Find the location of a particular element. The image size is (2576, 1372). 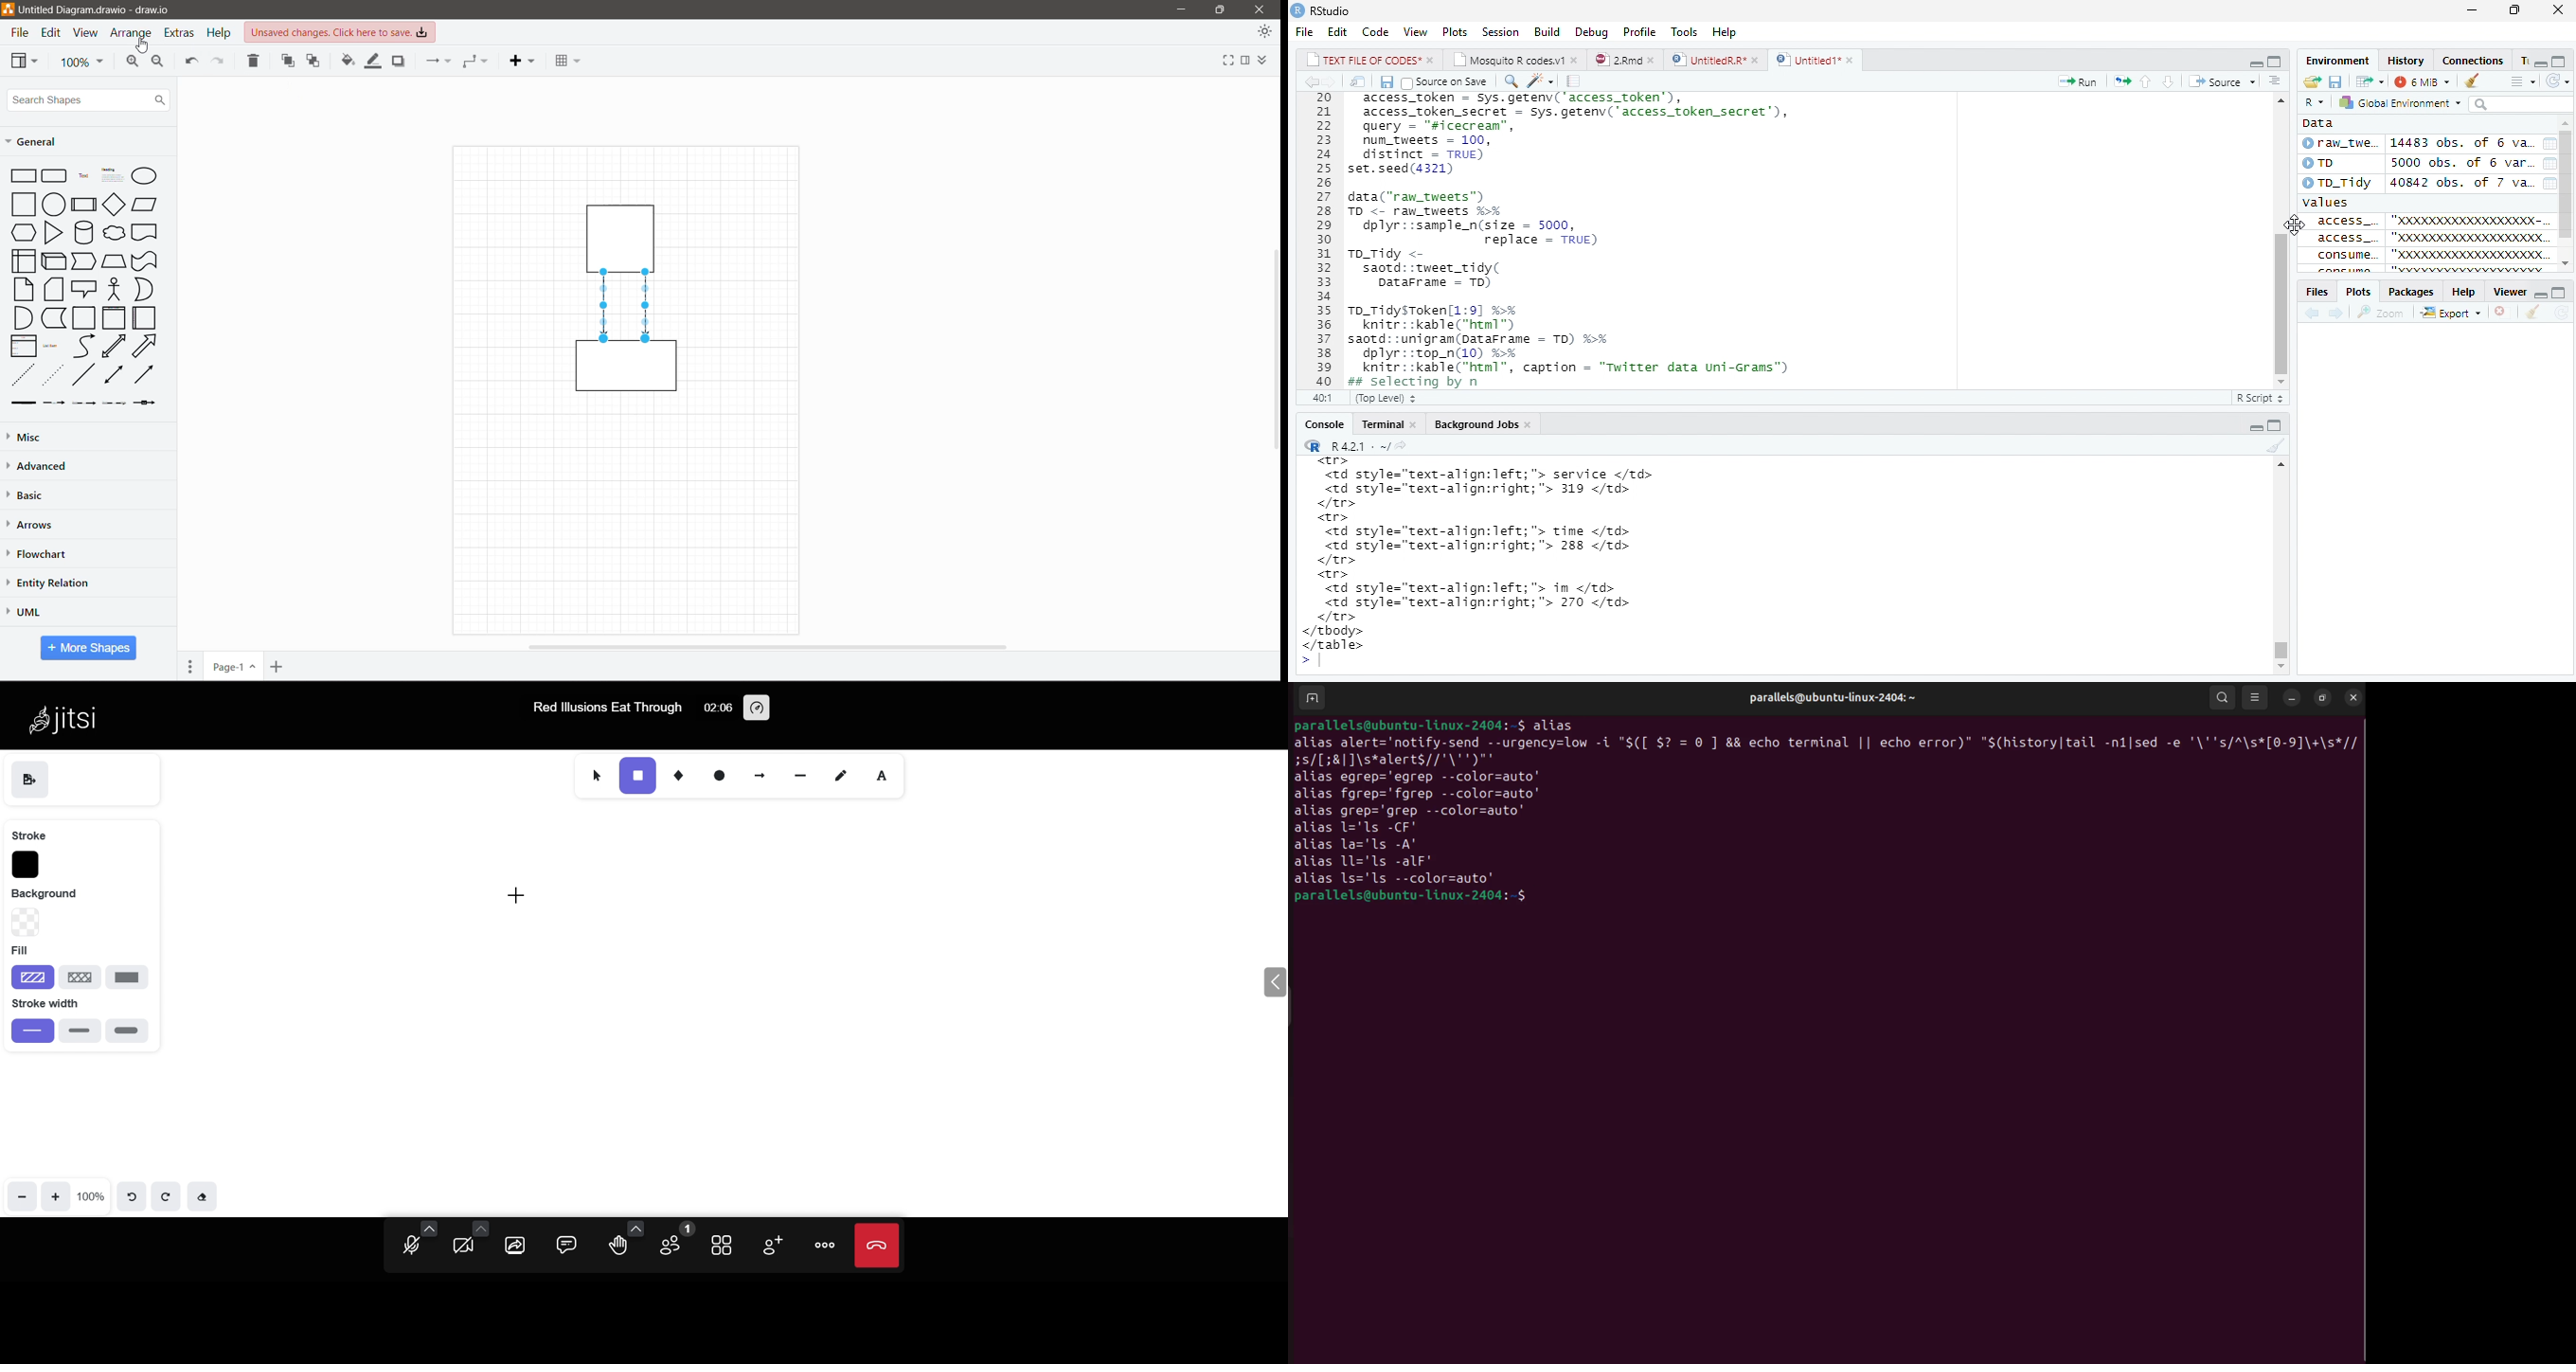

Square is located at coordinates (22, 204).